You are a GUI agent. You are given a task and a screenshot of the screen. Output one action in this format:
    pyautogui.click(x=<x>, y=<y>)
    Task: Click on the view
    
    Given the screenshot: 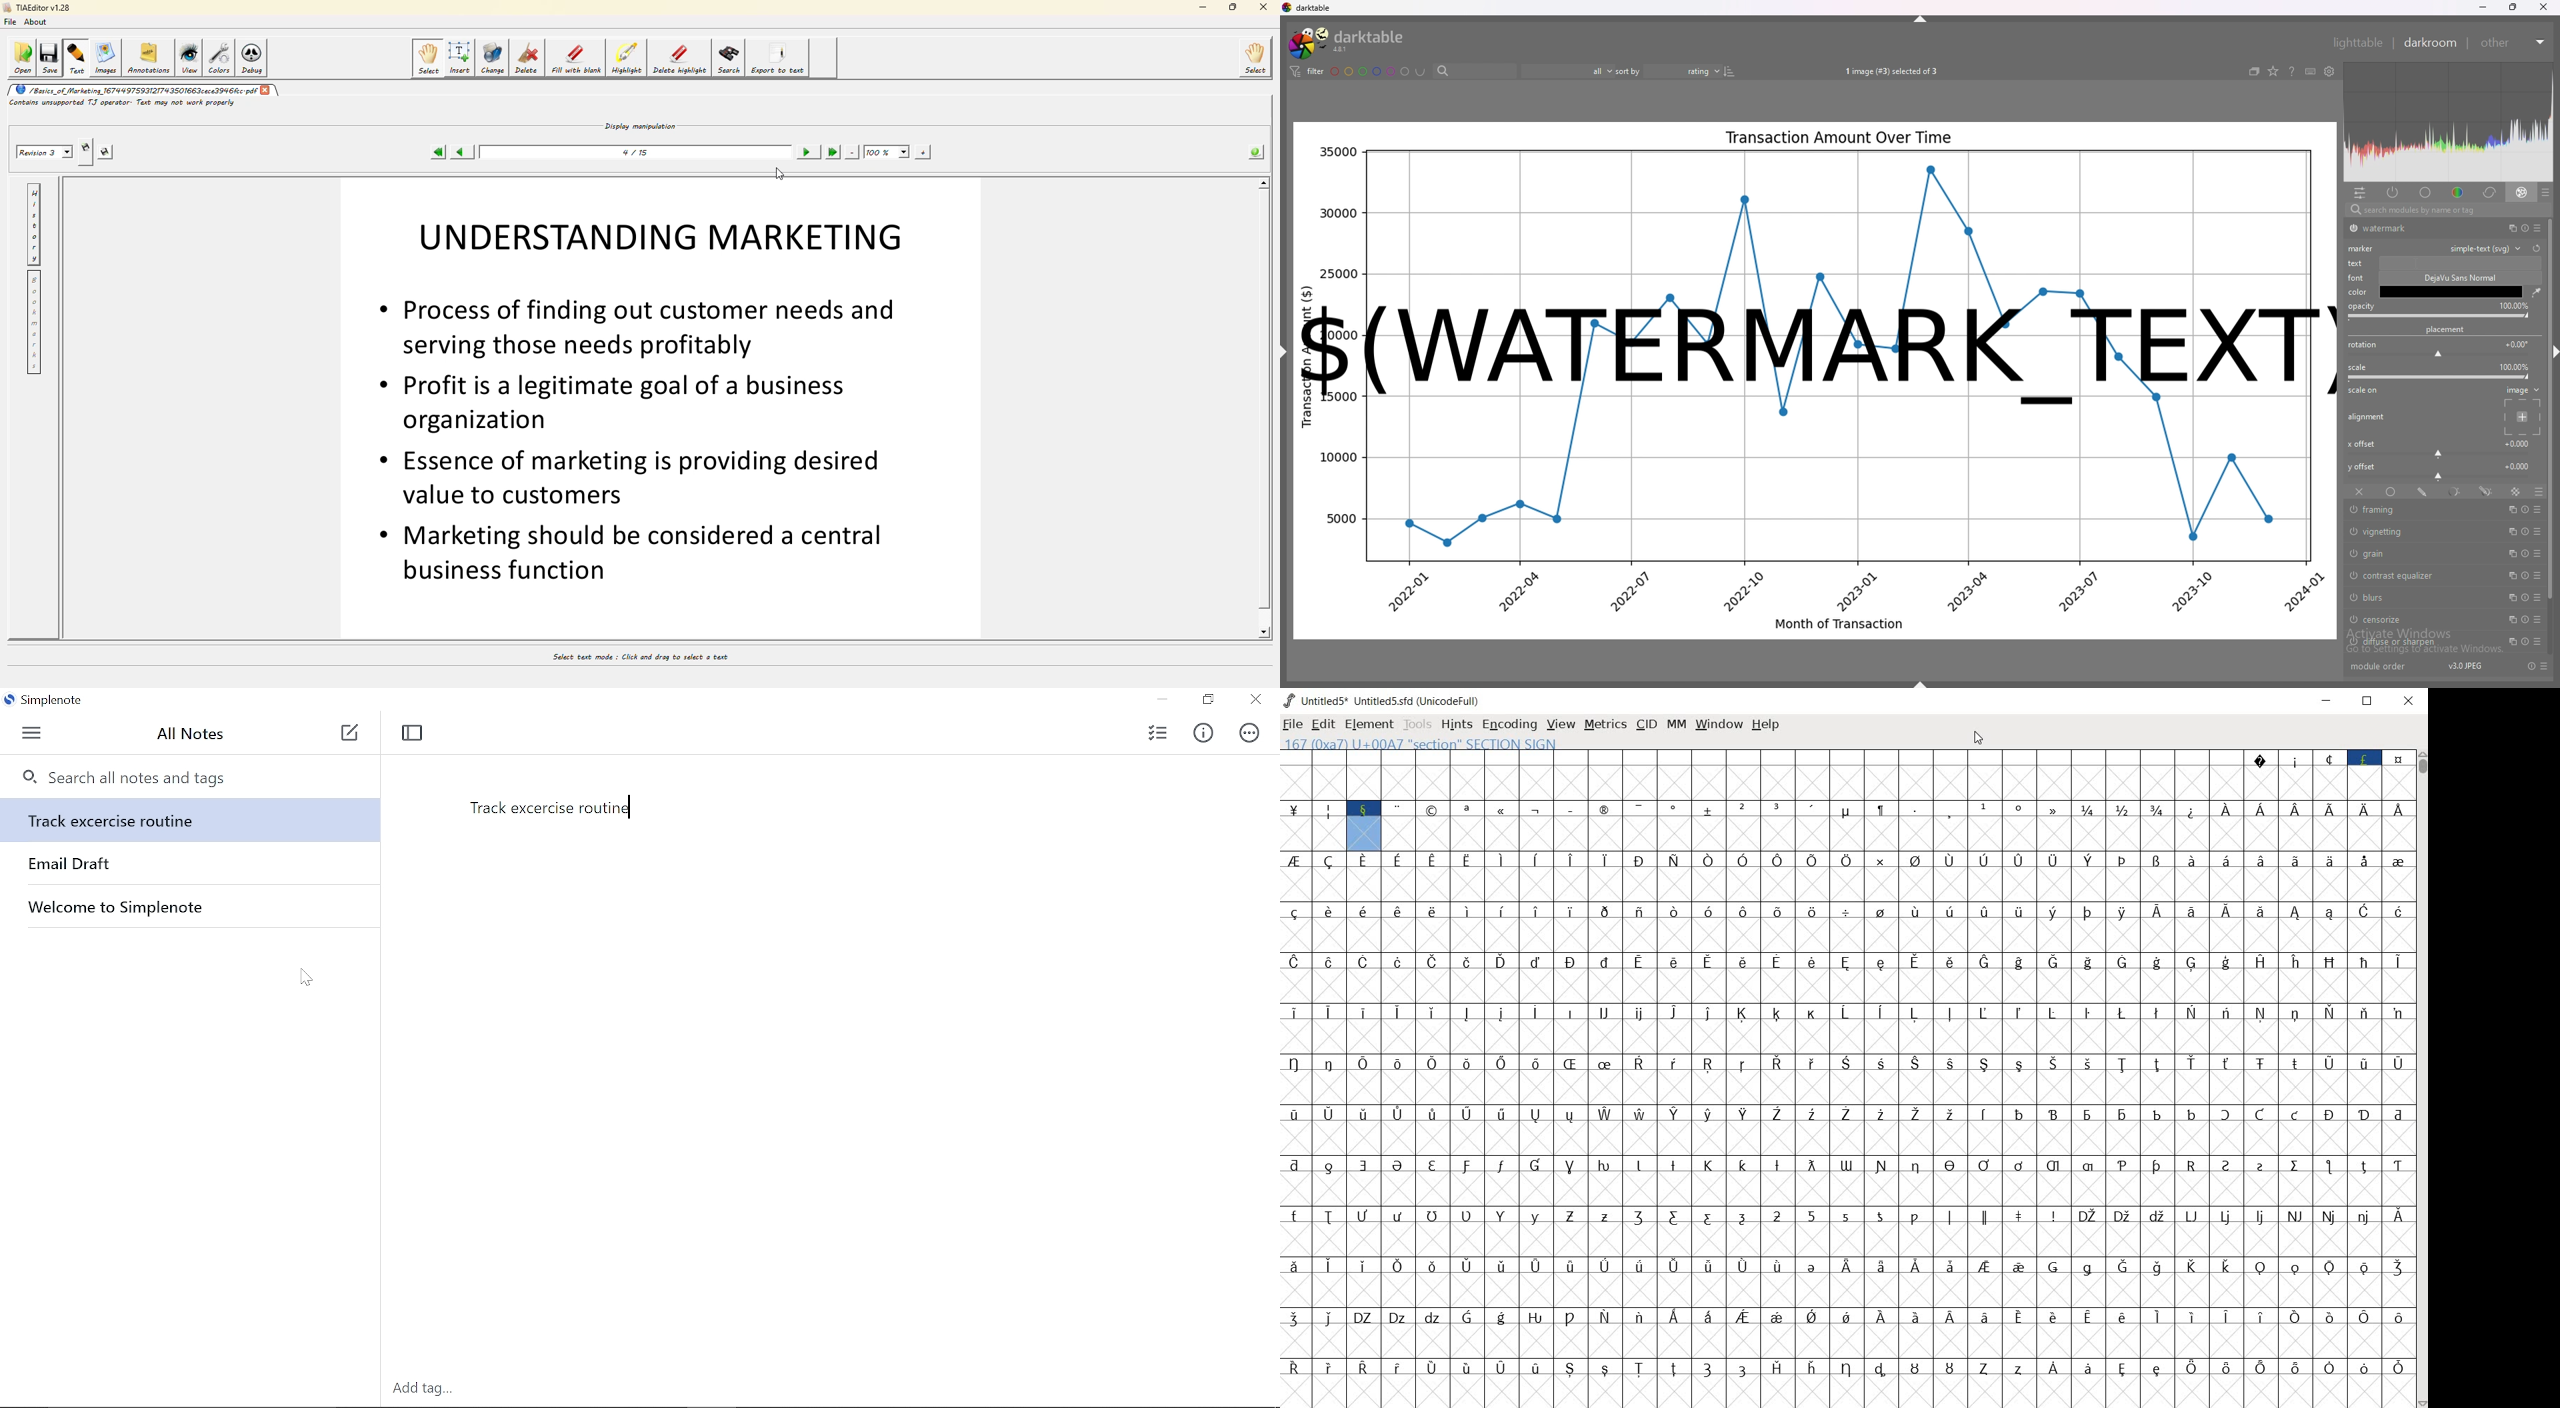 What is the action you would take?
    pyautogui.click(x=1560, y=723)
    